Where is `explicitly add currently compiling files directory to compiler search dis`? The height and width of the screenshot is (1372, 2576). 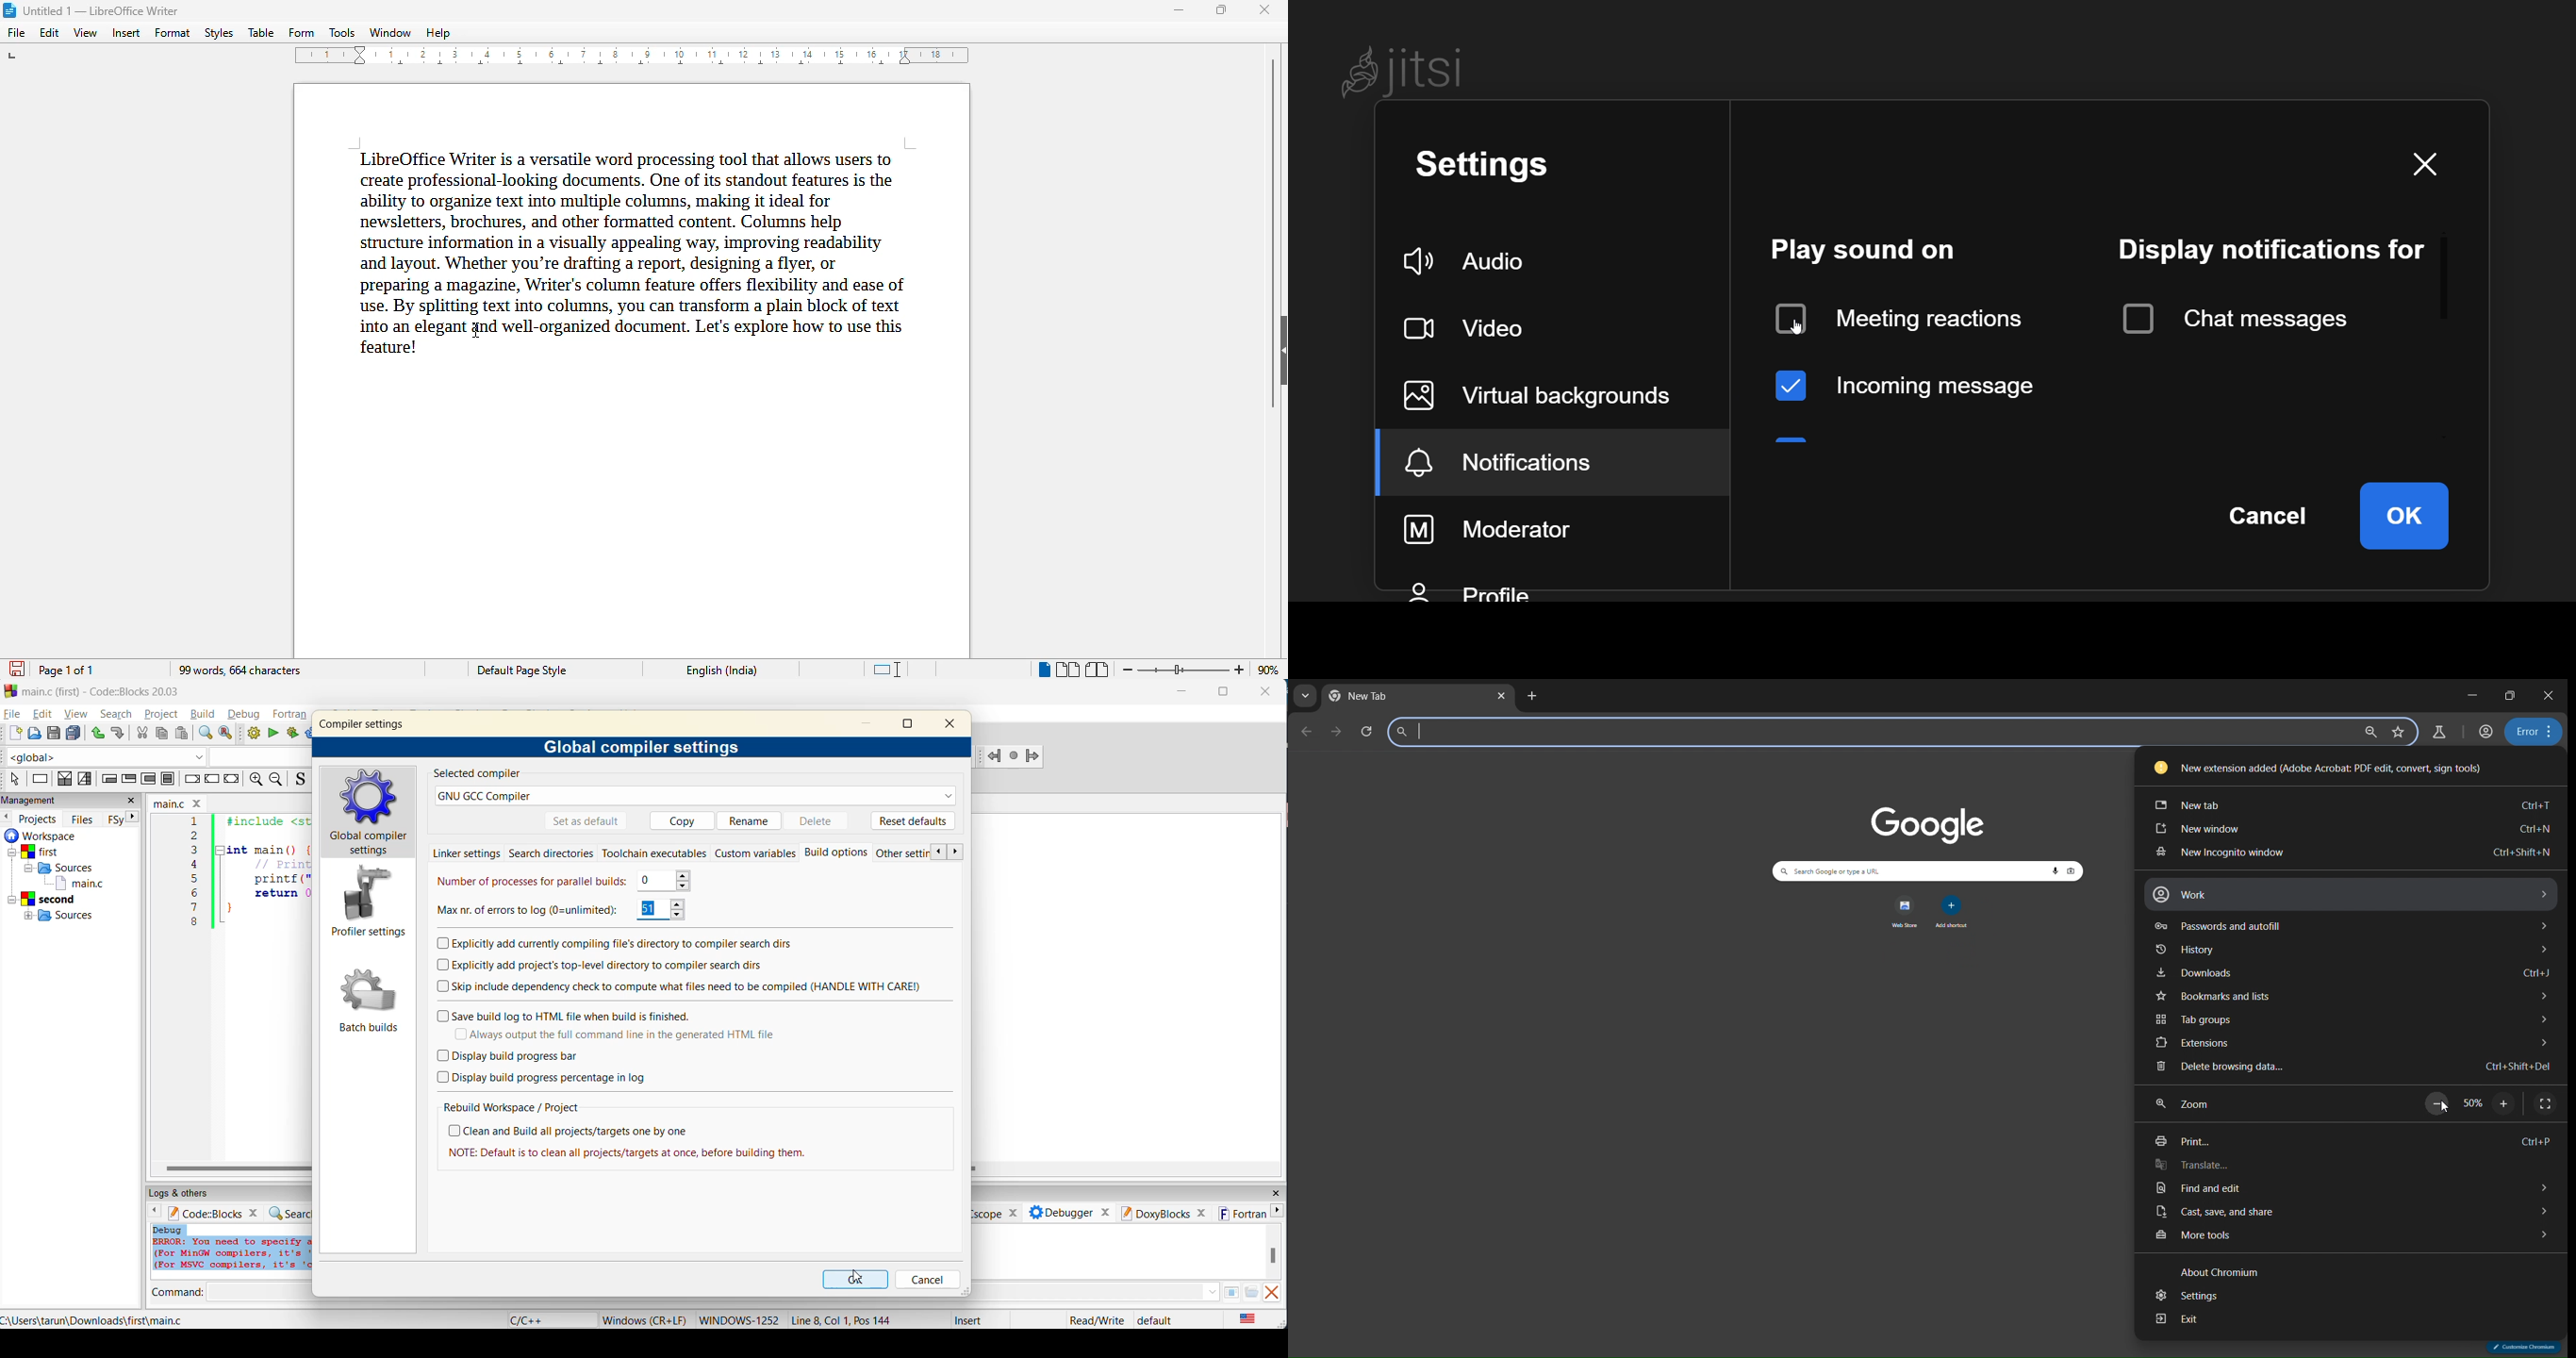 explicitly add currently compiling files directory to compiler search dis is located at coordinates (618, 942).